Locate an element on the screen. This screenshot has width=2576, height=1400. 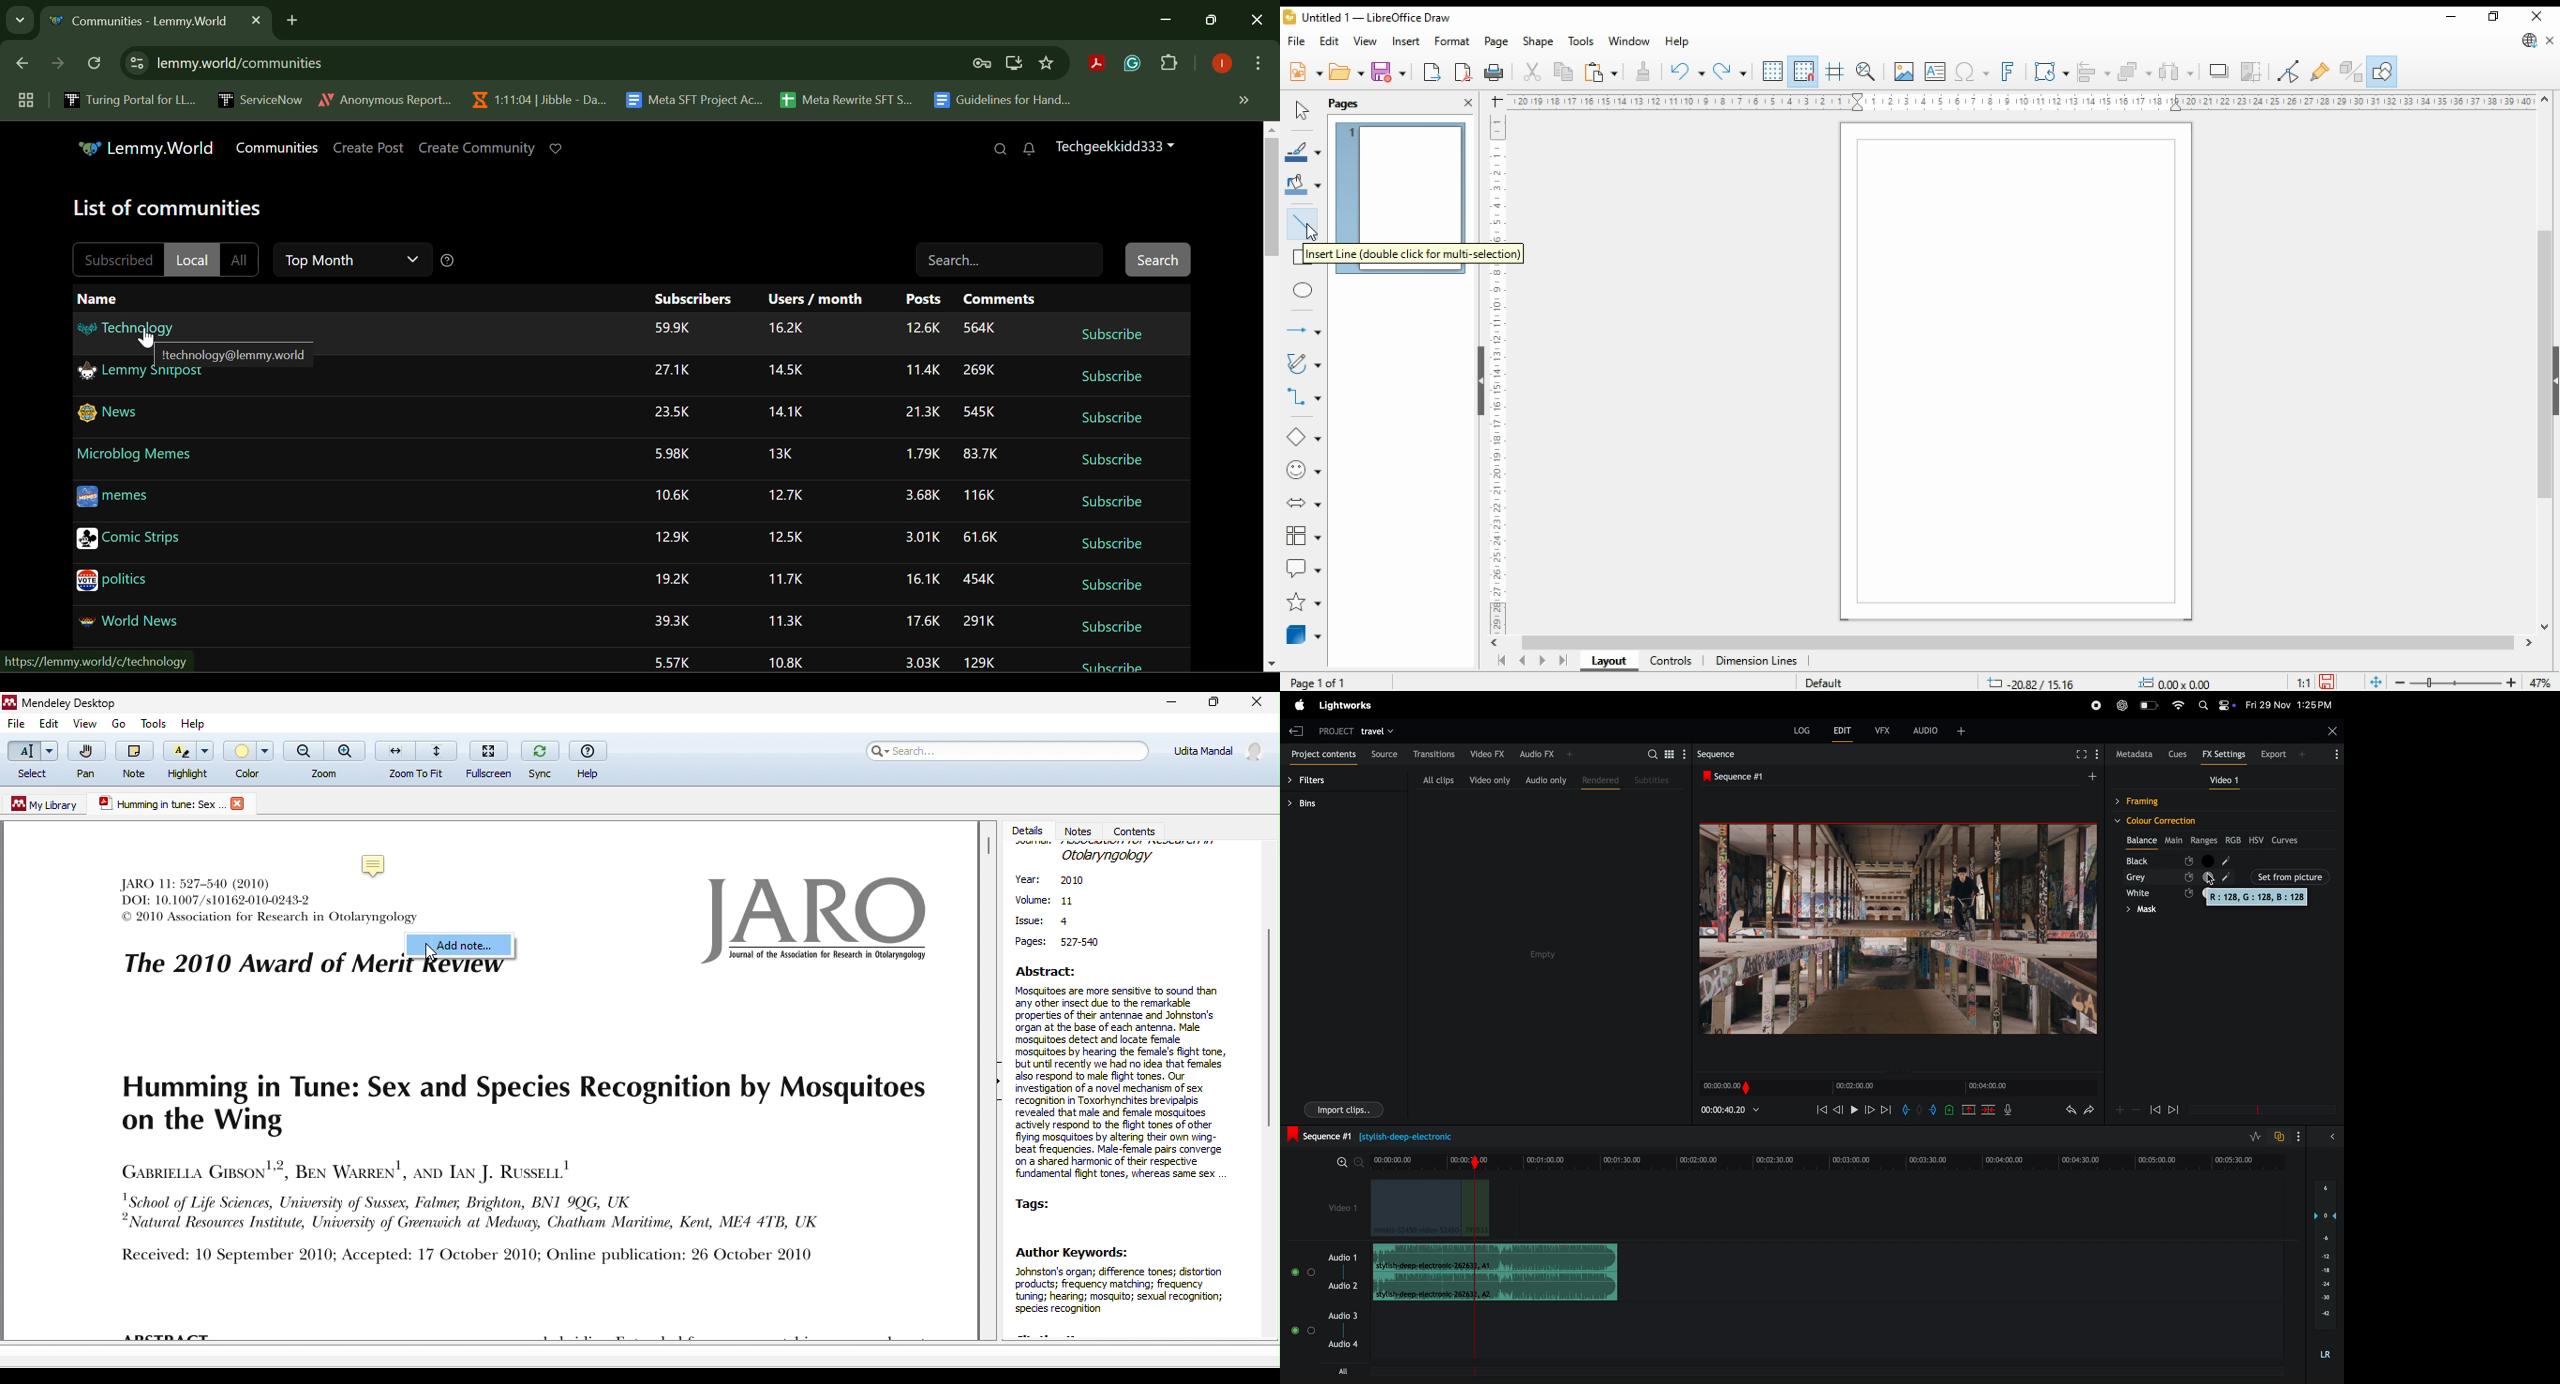
show draw functions is located at coordinates (2382, 72).